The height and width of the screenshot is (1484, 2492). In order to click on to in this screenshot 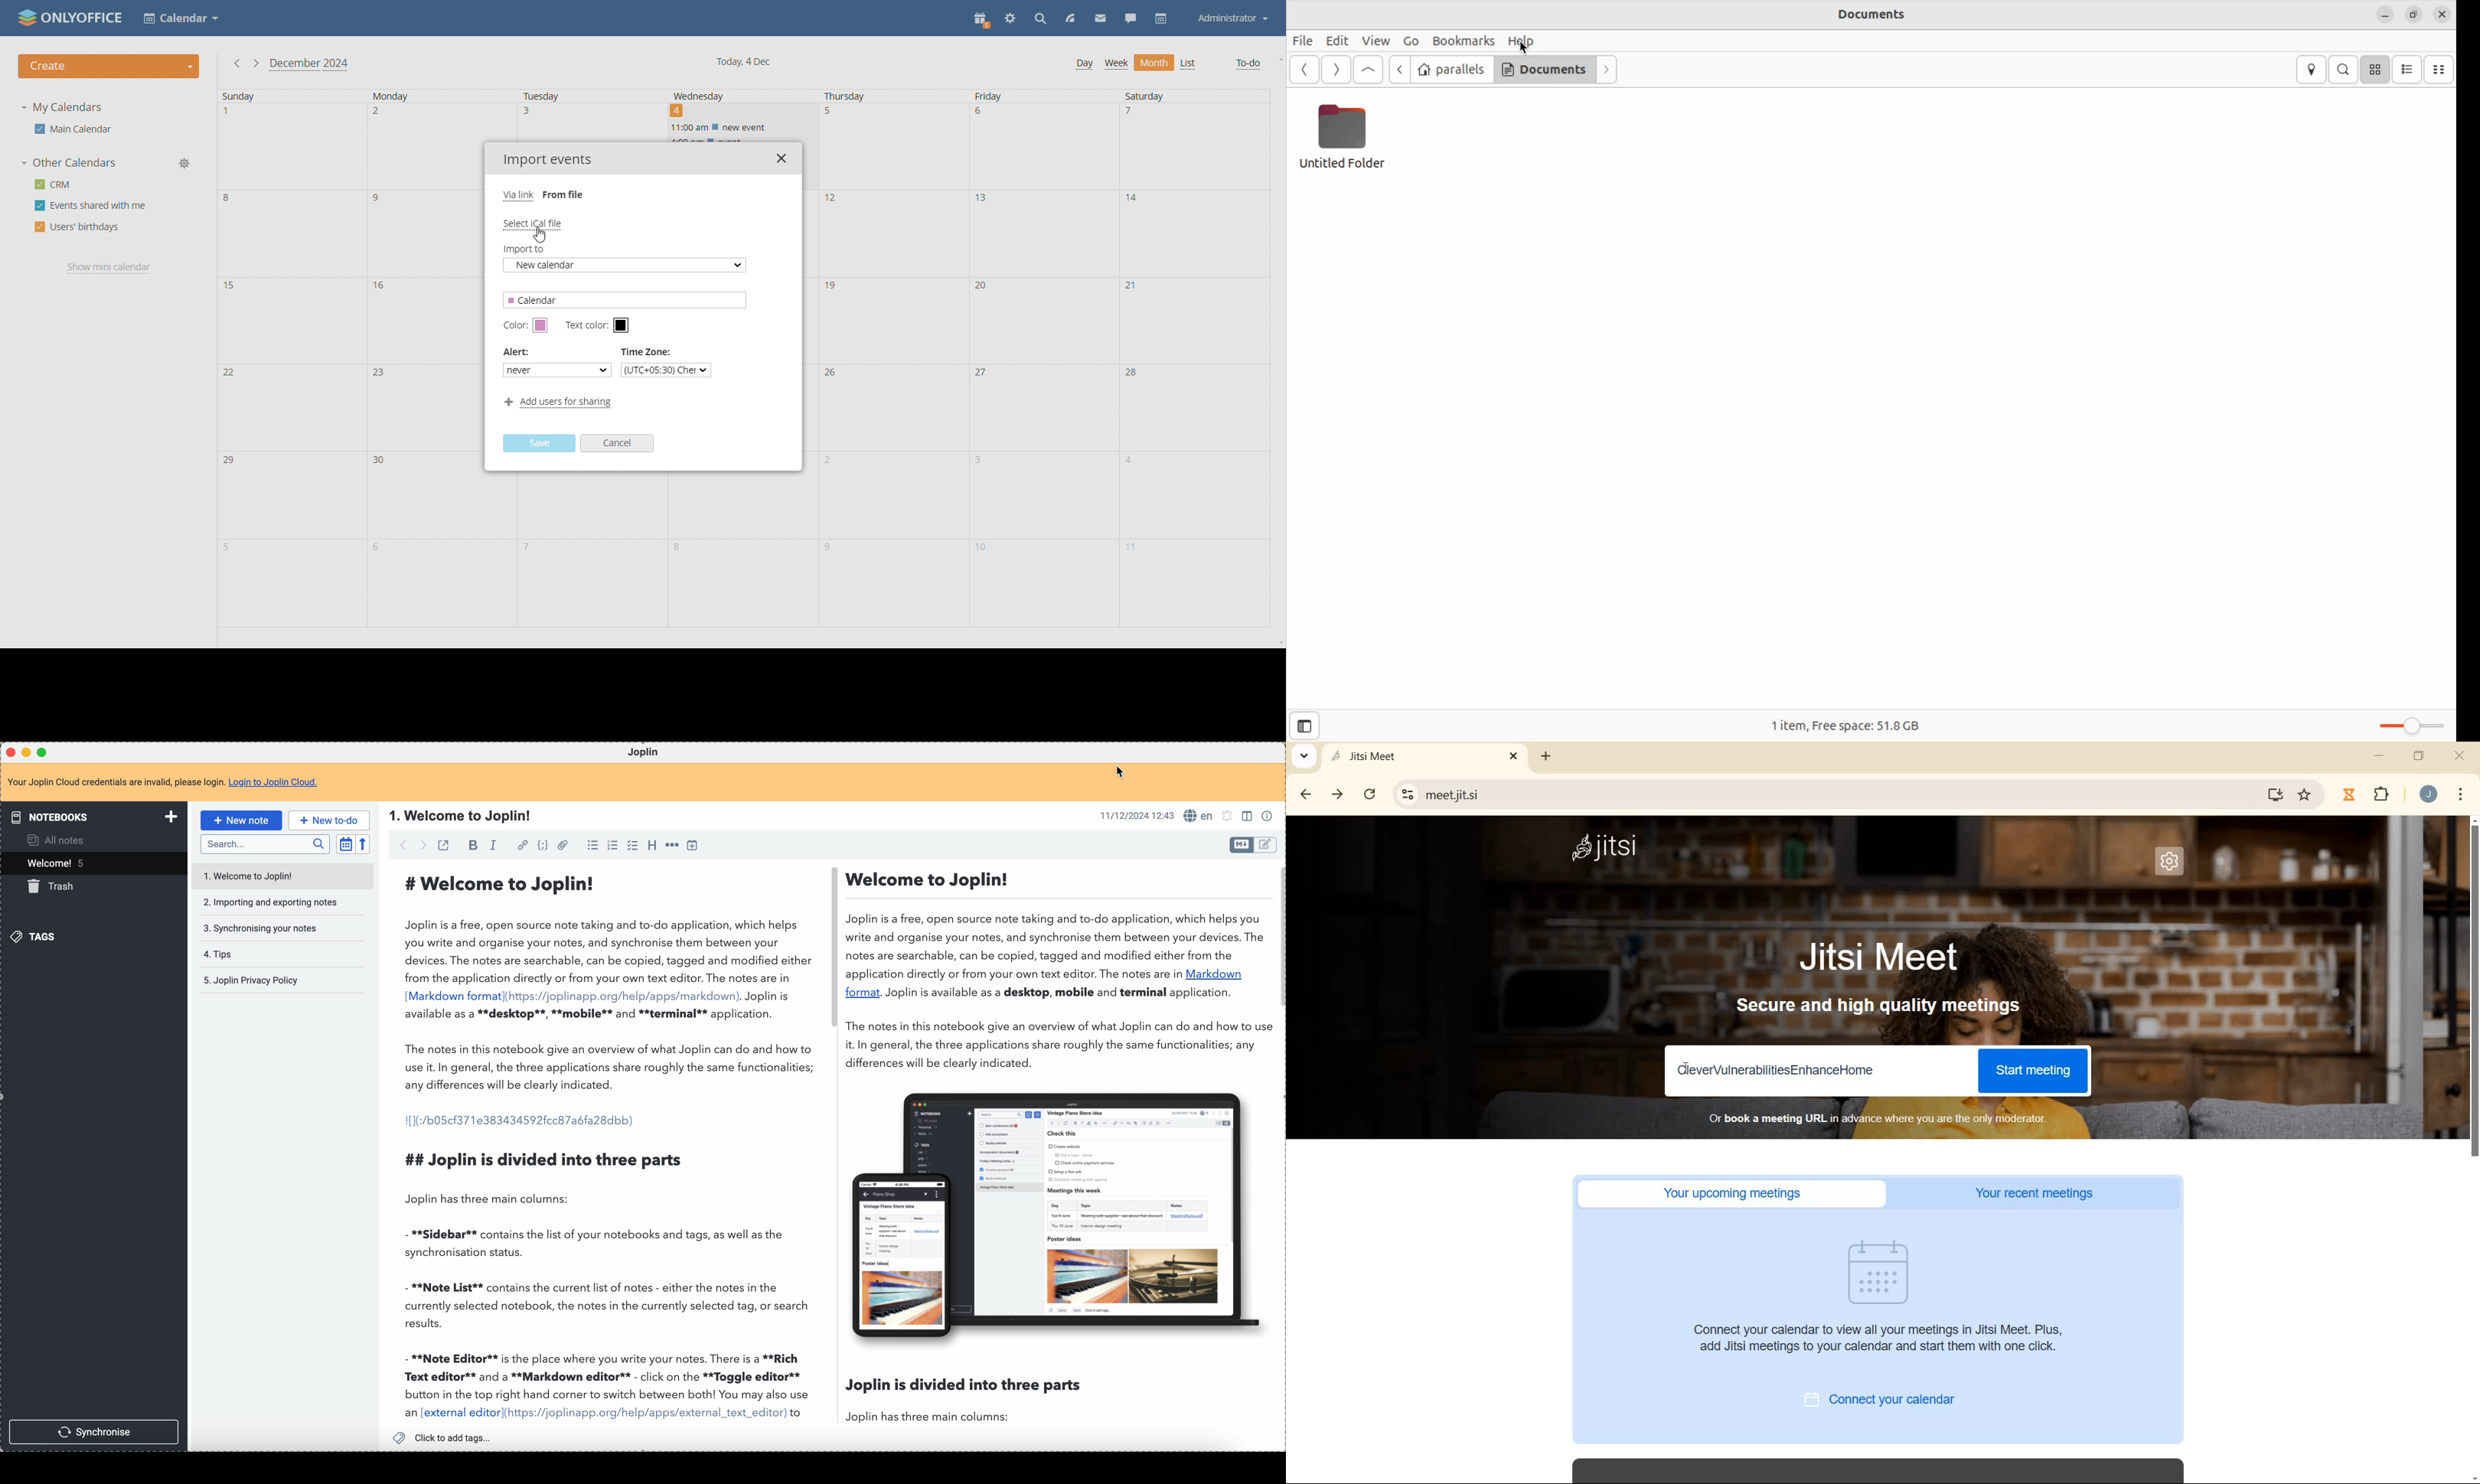, I will do `click(796, 1413)`.